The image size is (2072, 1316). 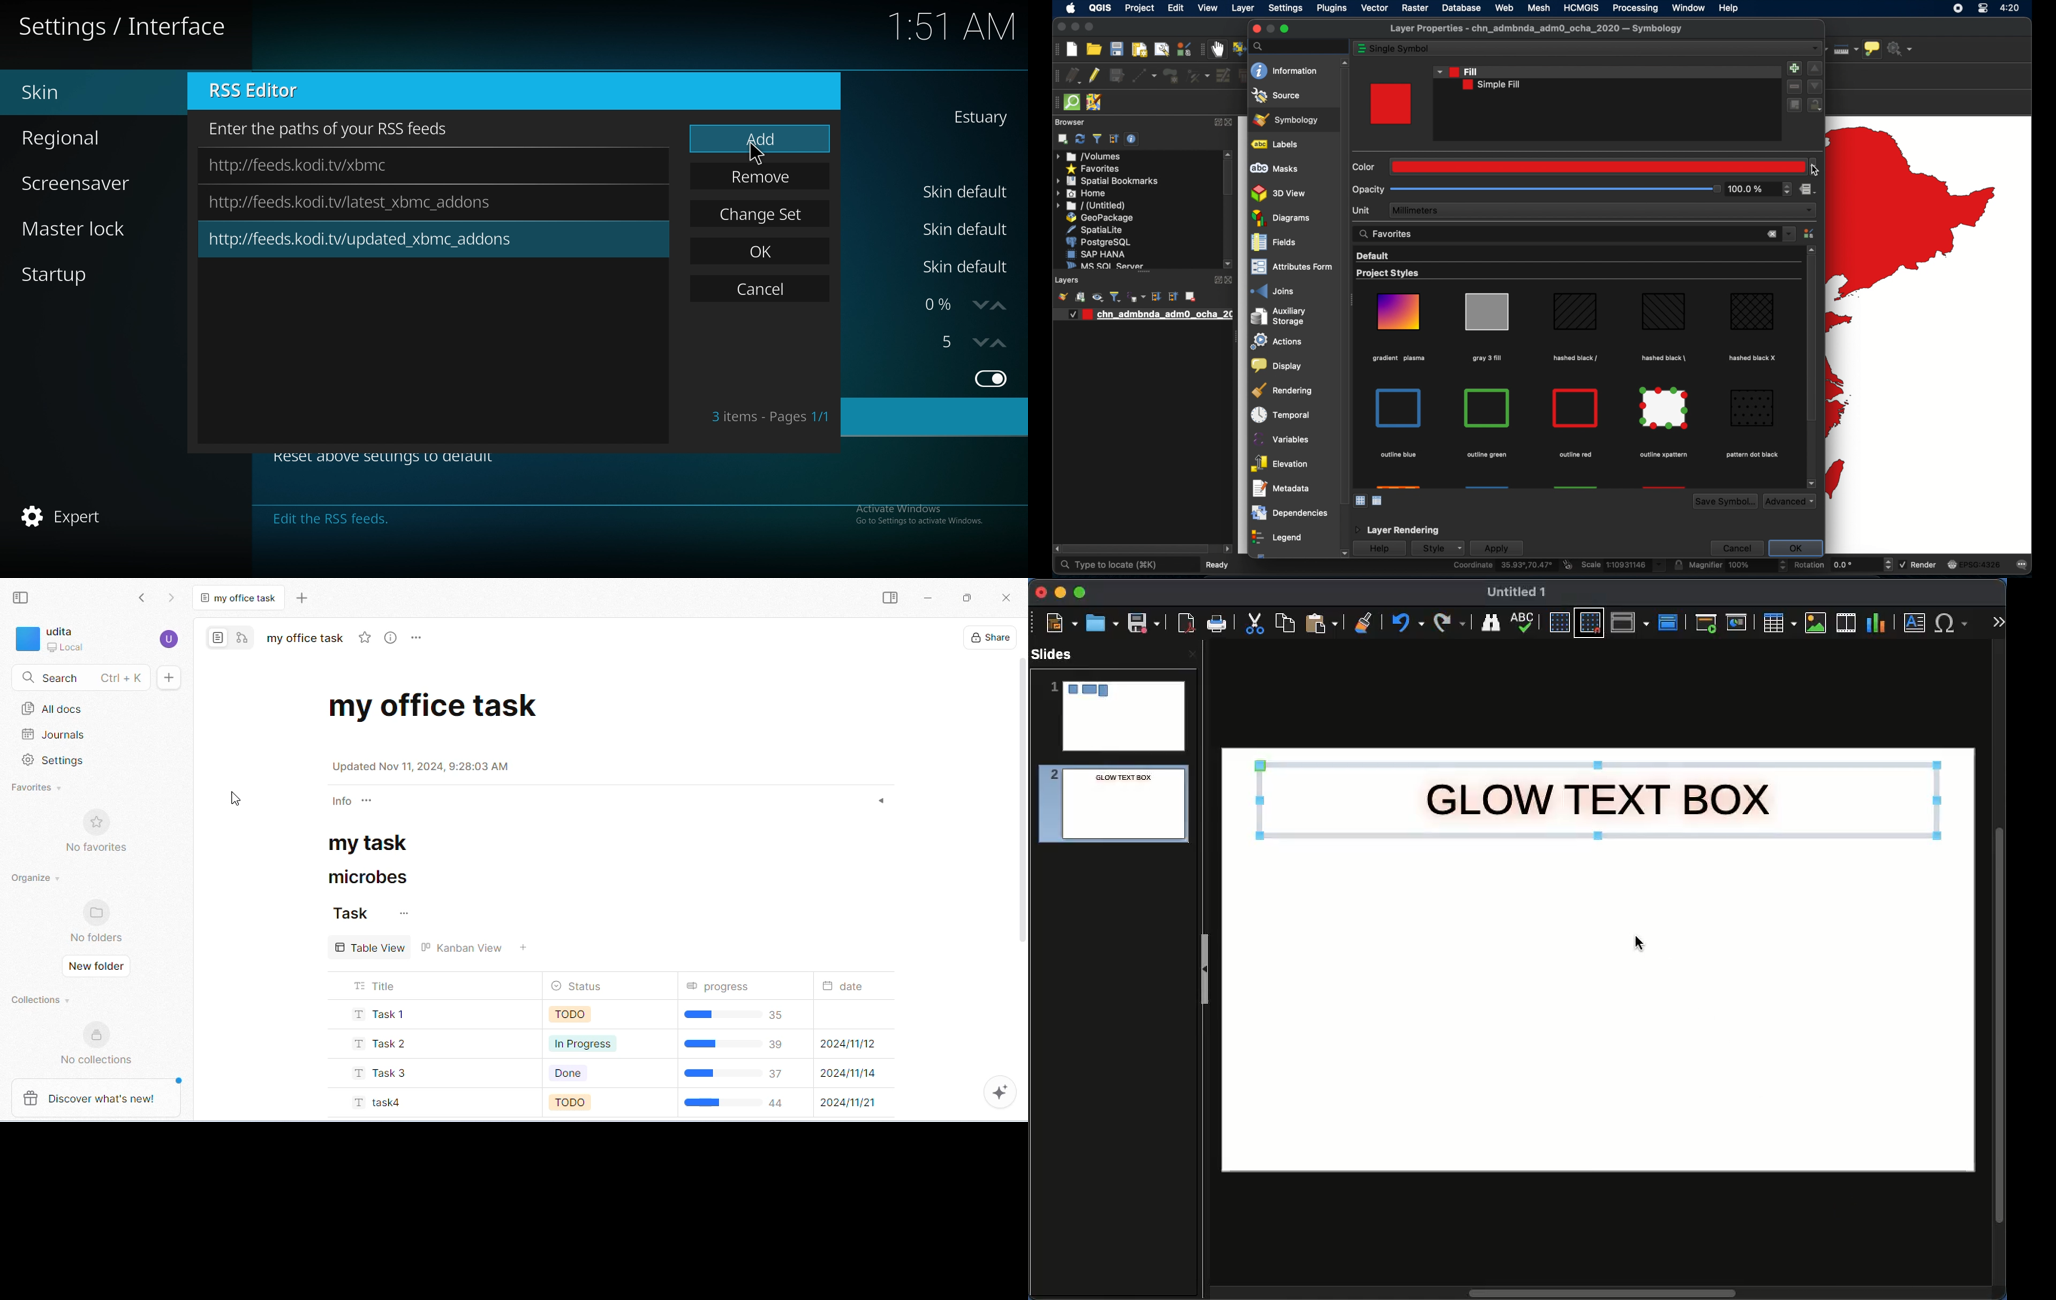 What do you see at coordinates (968, 192) in the screenshot?
I see `skin default` at bounding box center [968, 192].